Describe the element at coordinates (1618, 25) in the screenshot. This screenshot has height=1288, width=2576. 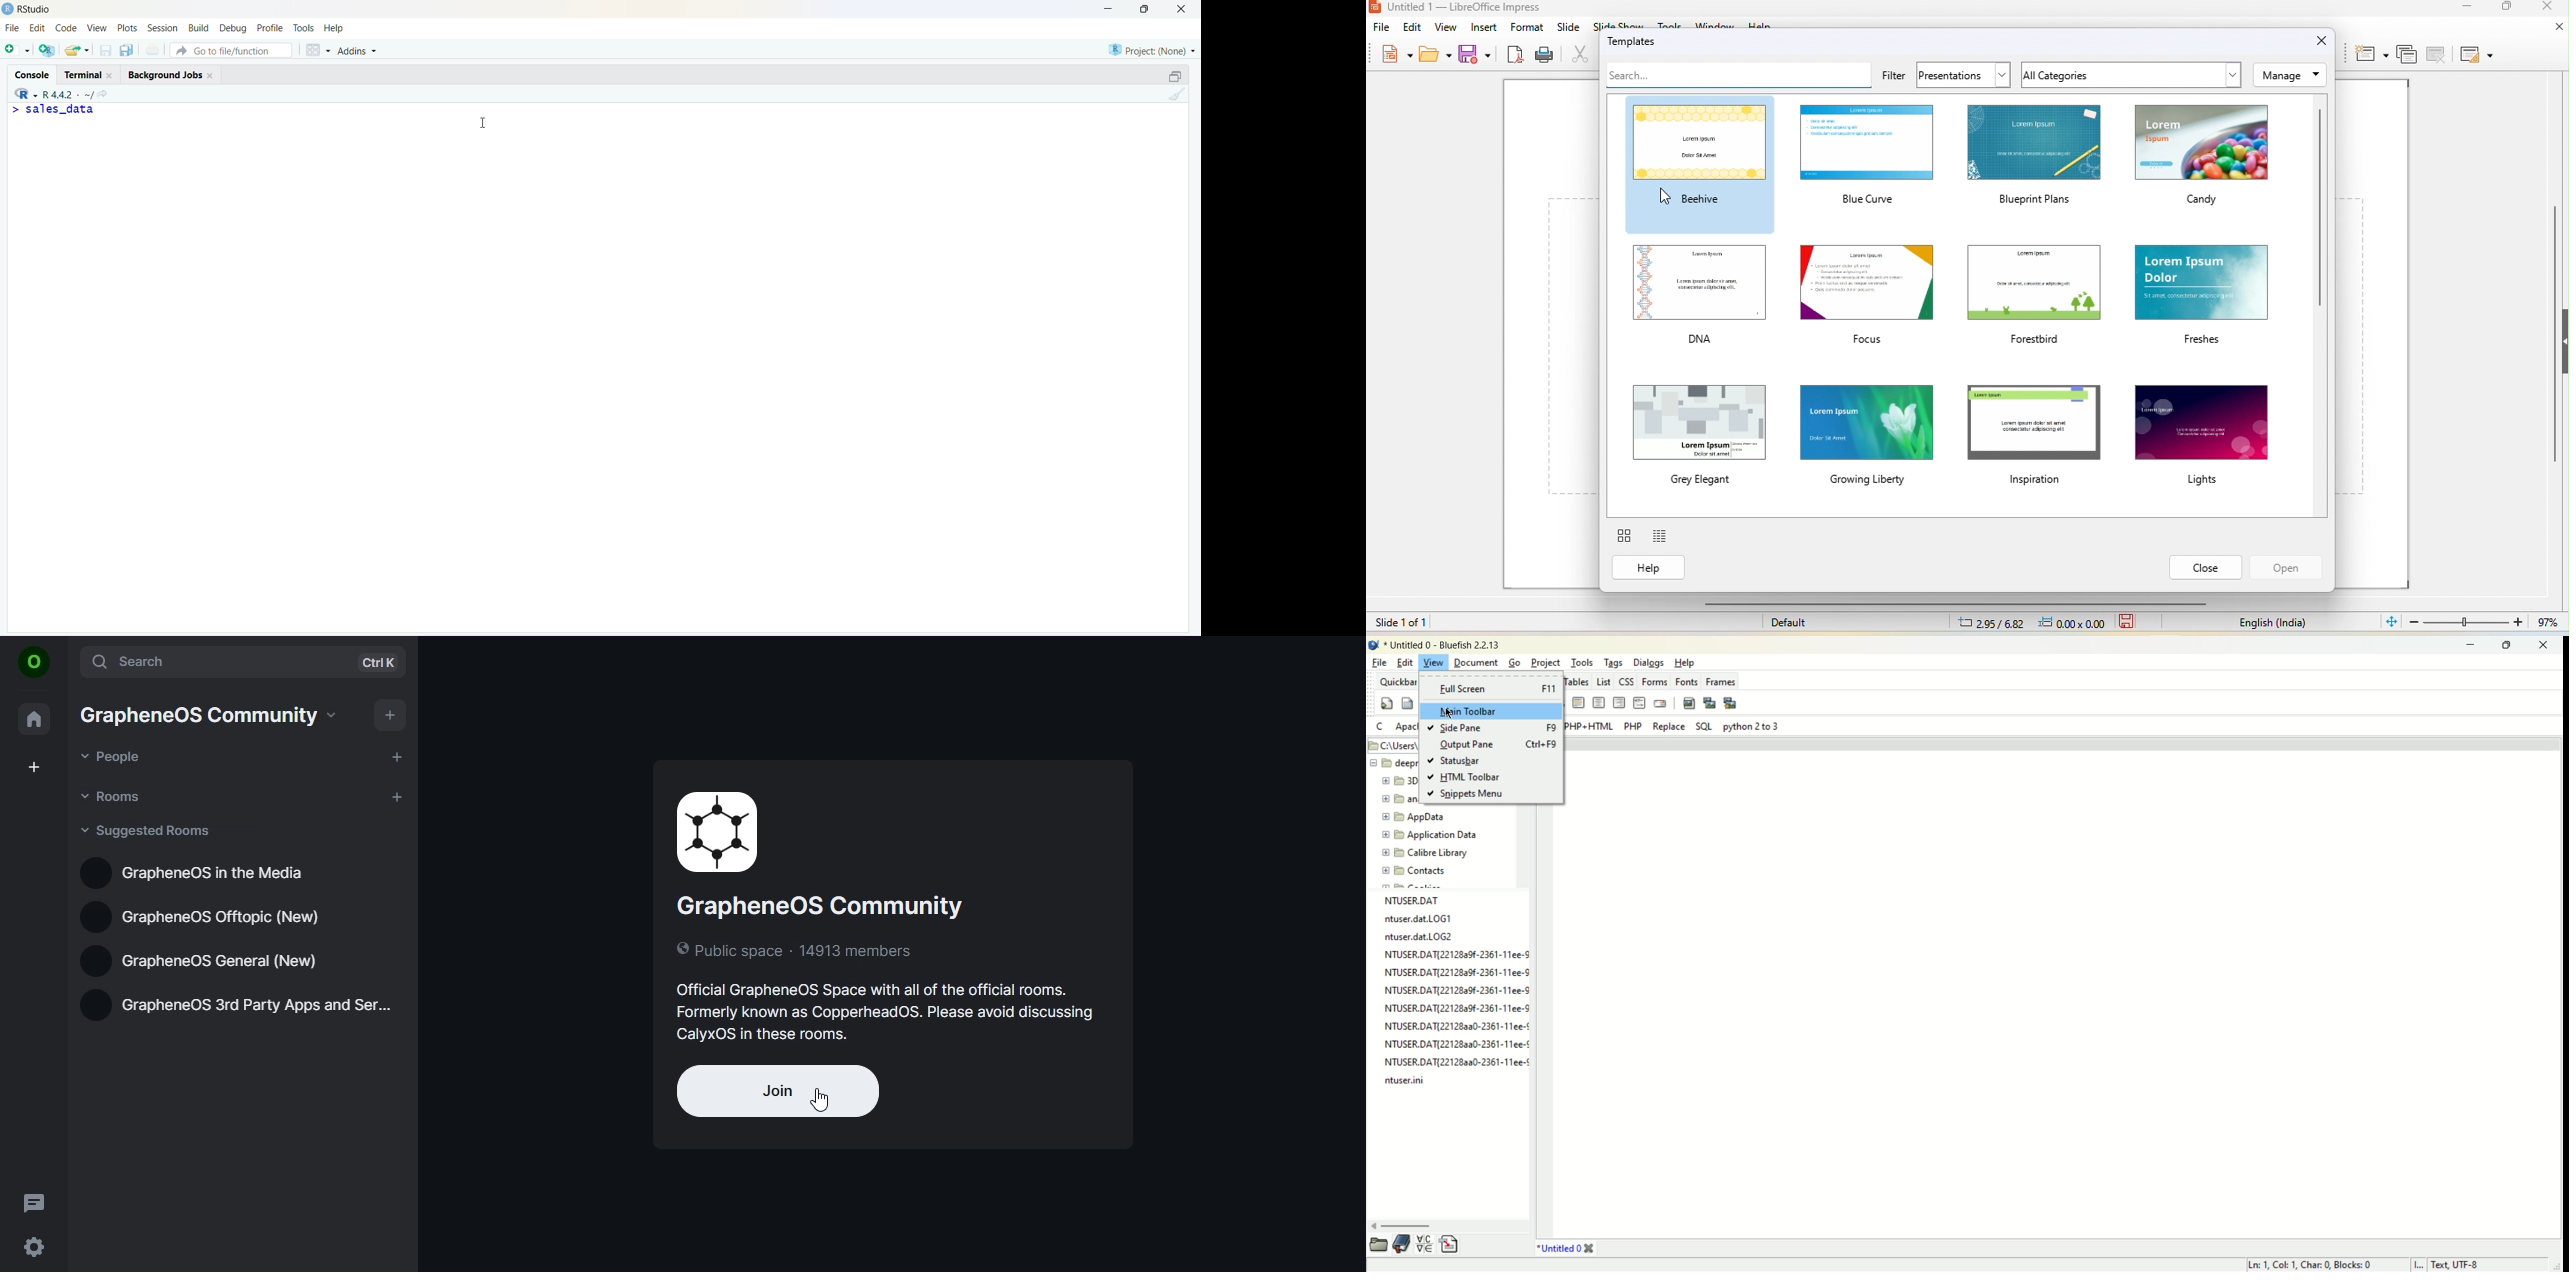
I see `slideshow` at that location.